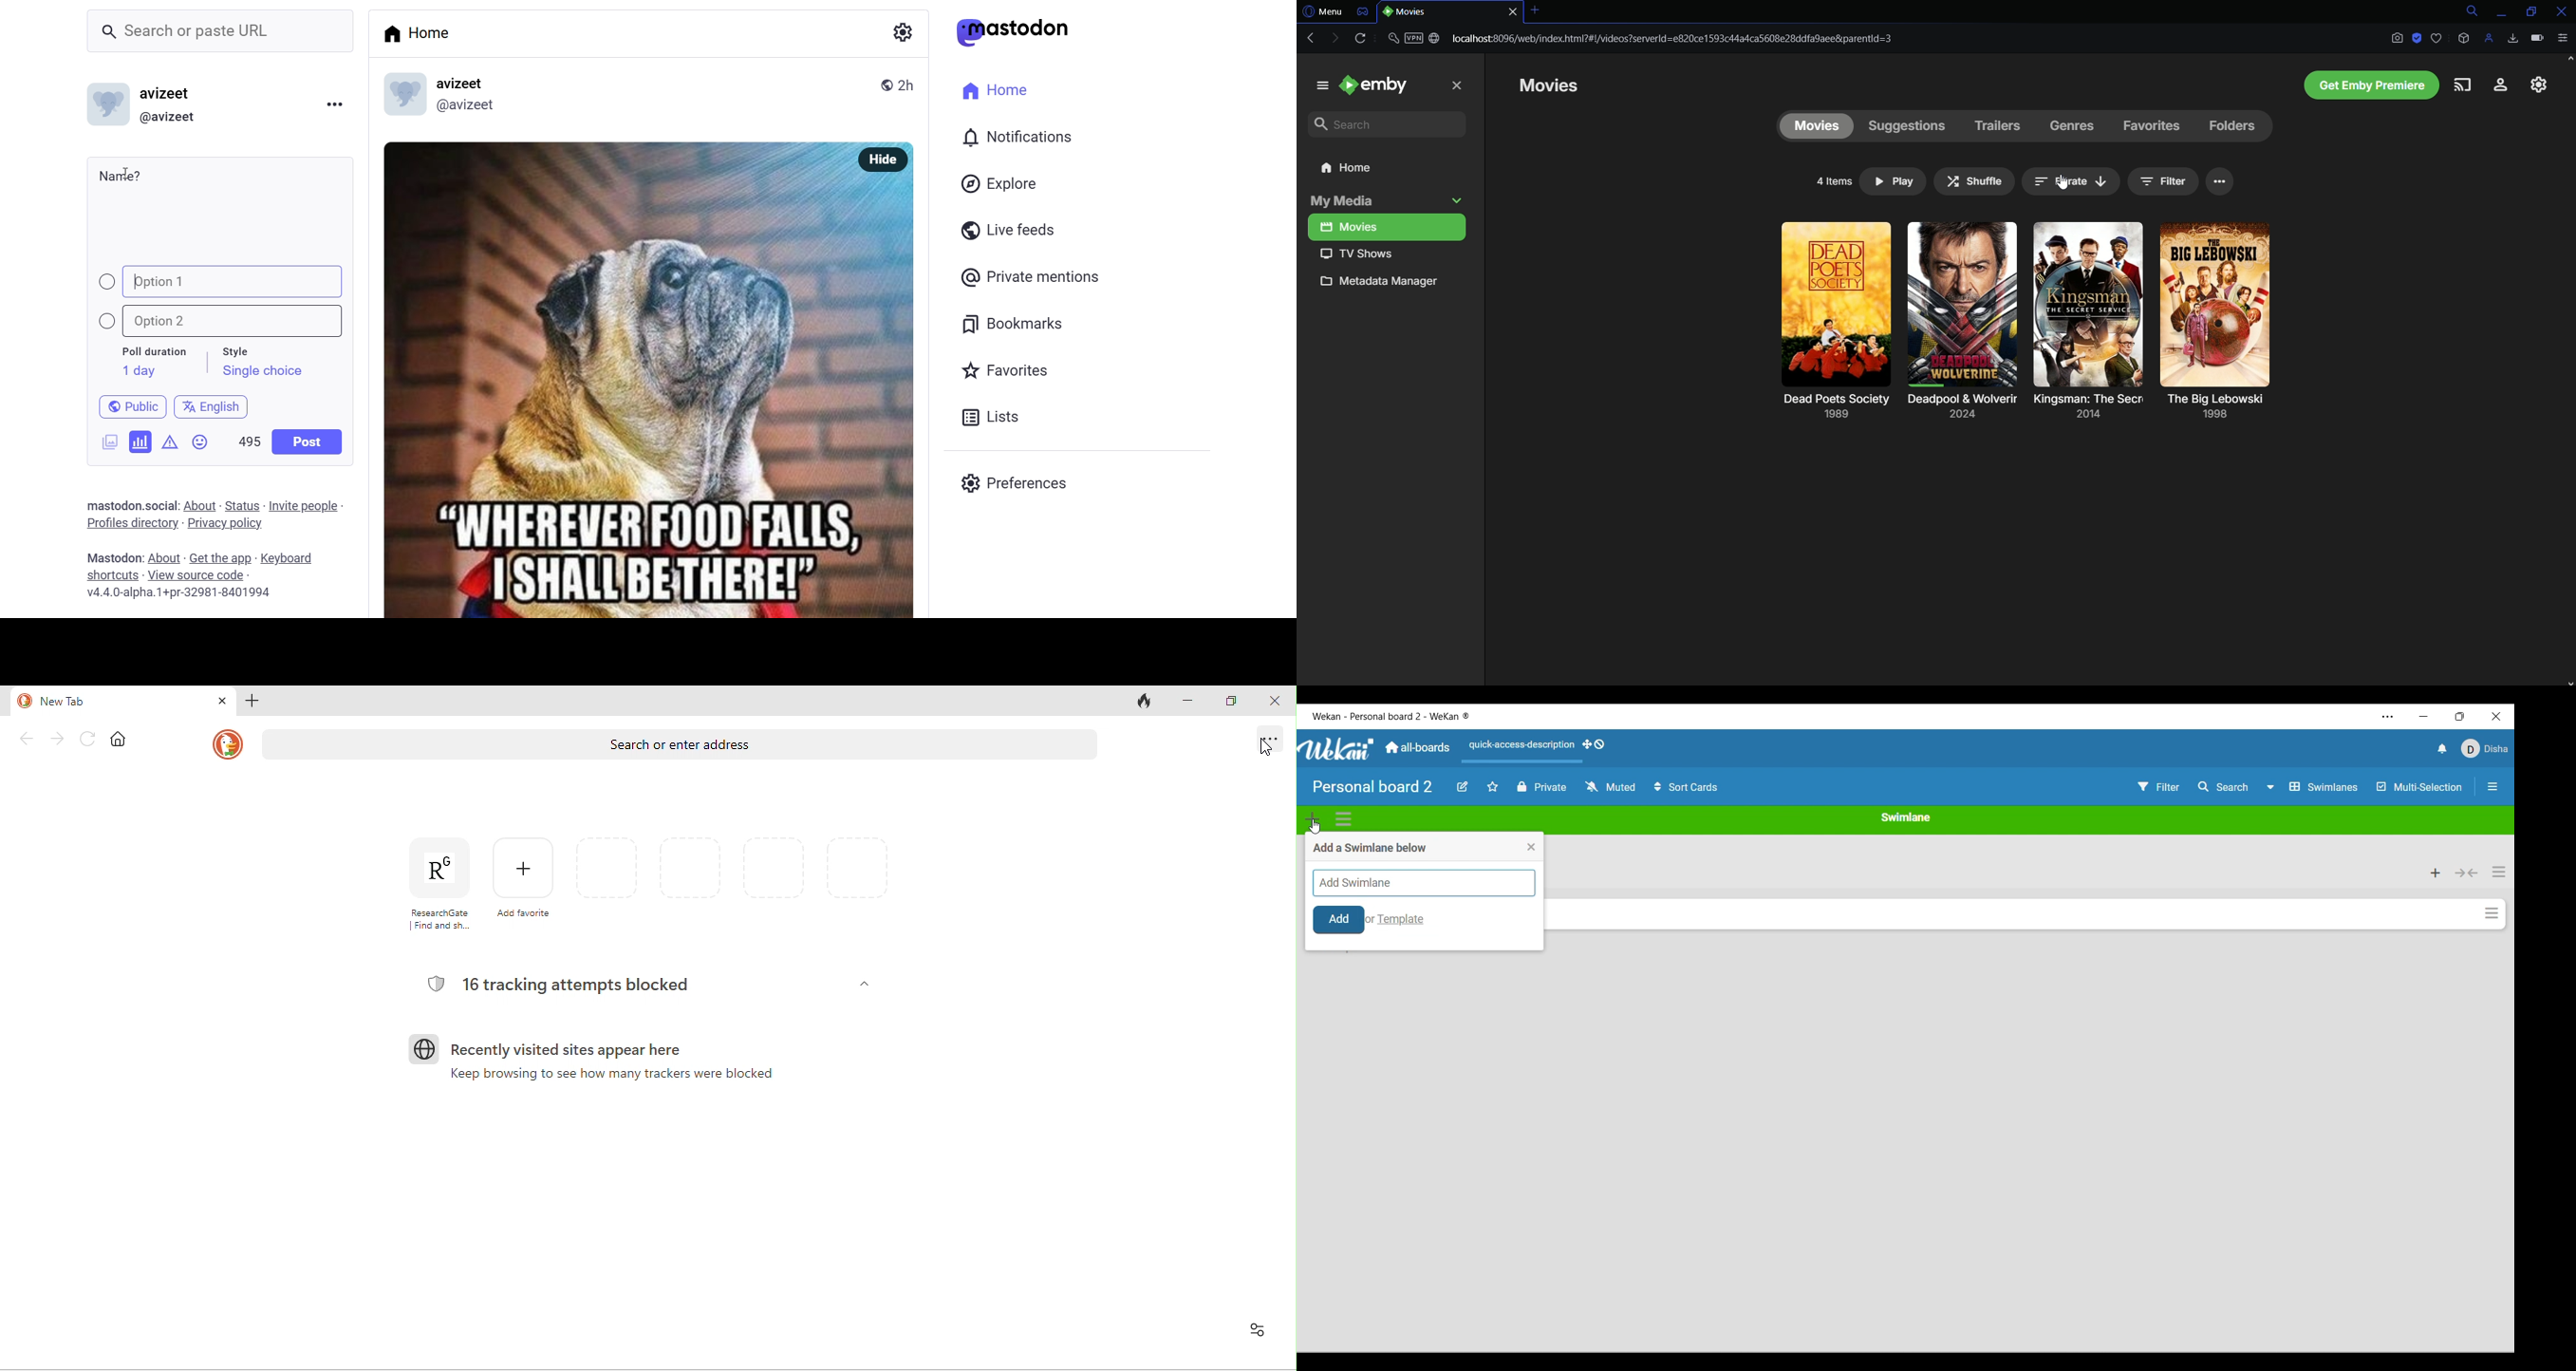 The height and width of the screenshot is (1372, 2576). I want to click on display picture, so click(398, 96).